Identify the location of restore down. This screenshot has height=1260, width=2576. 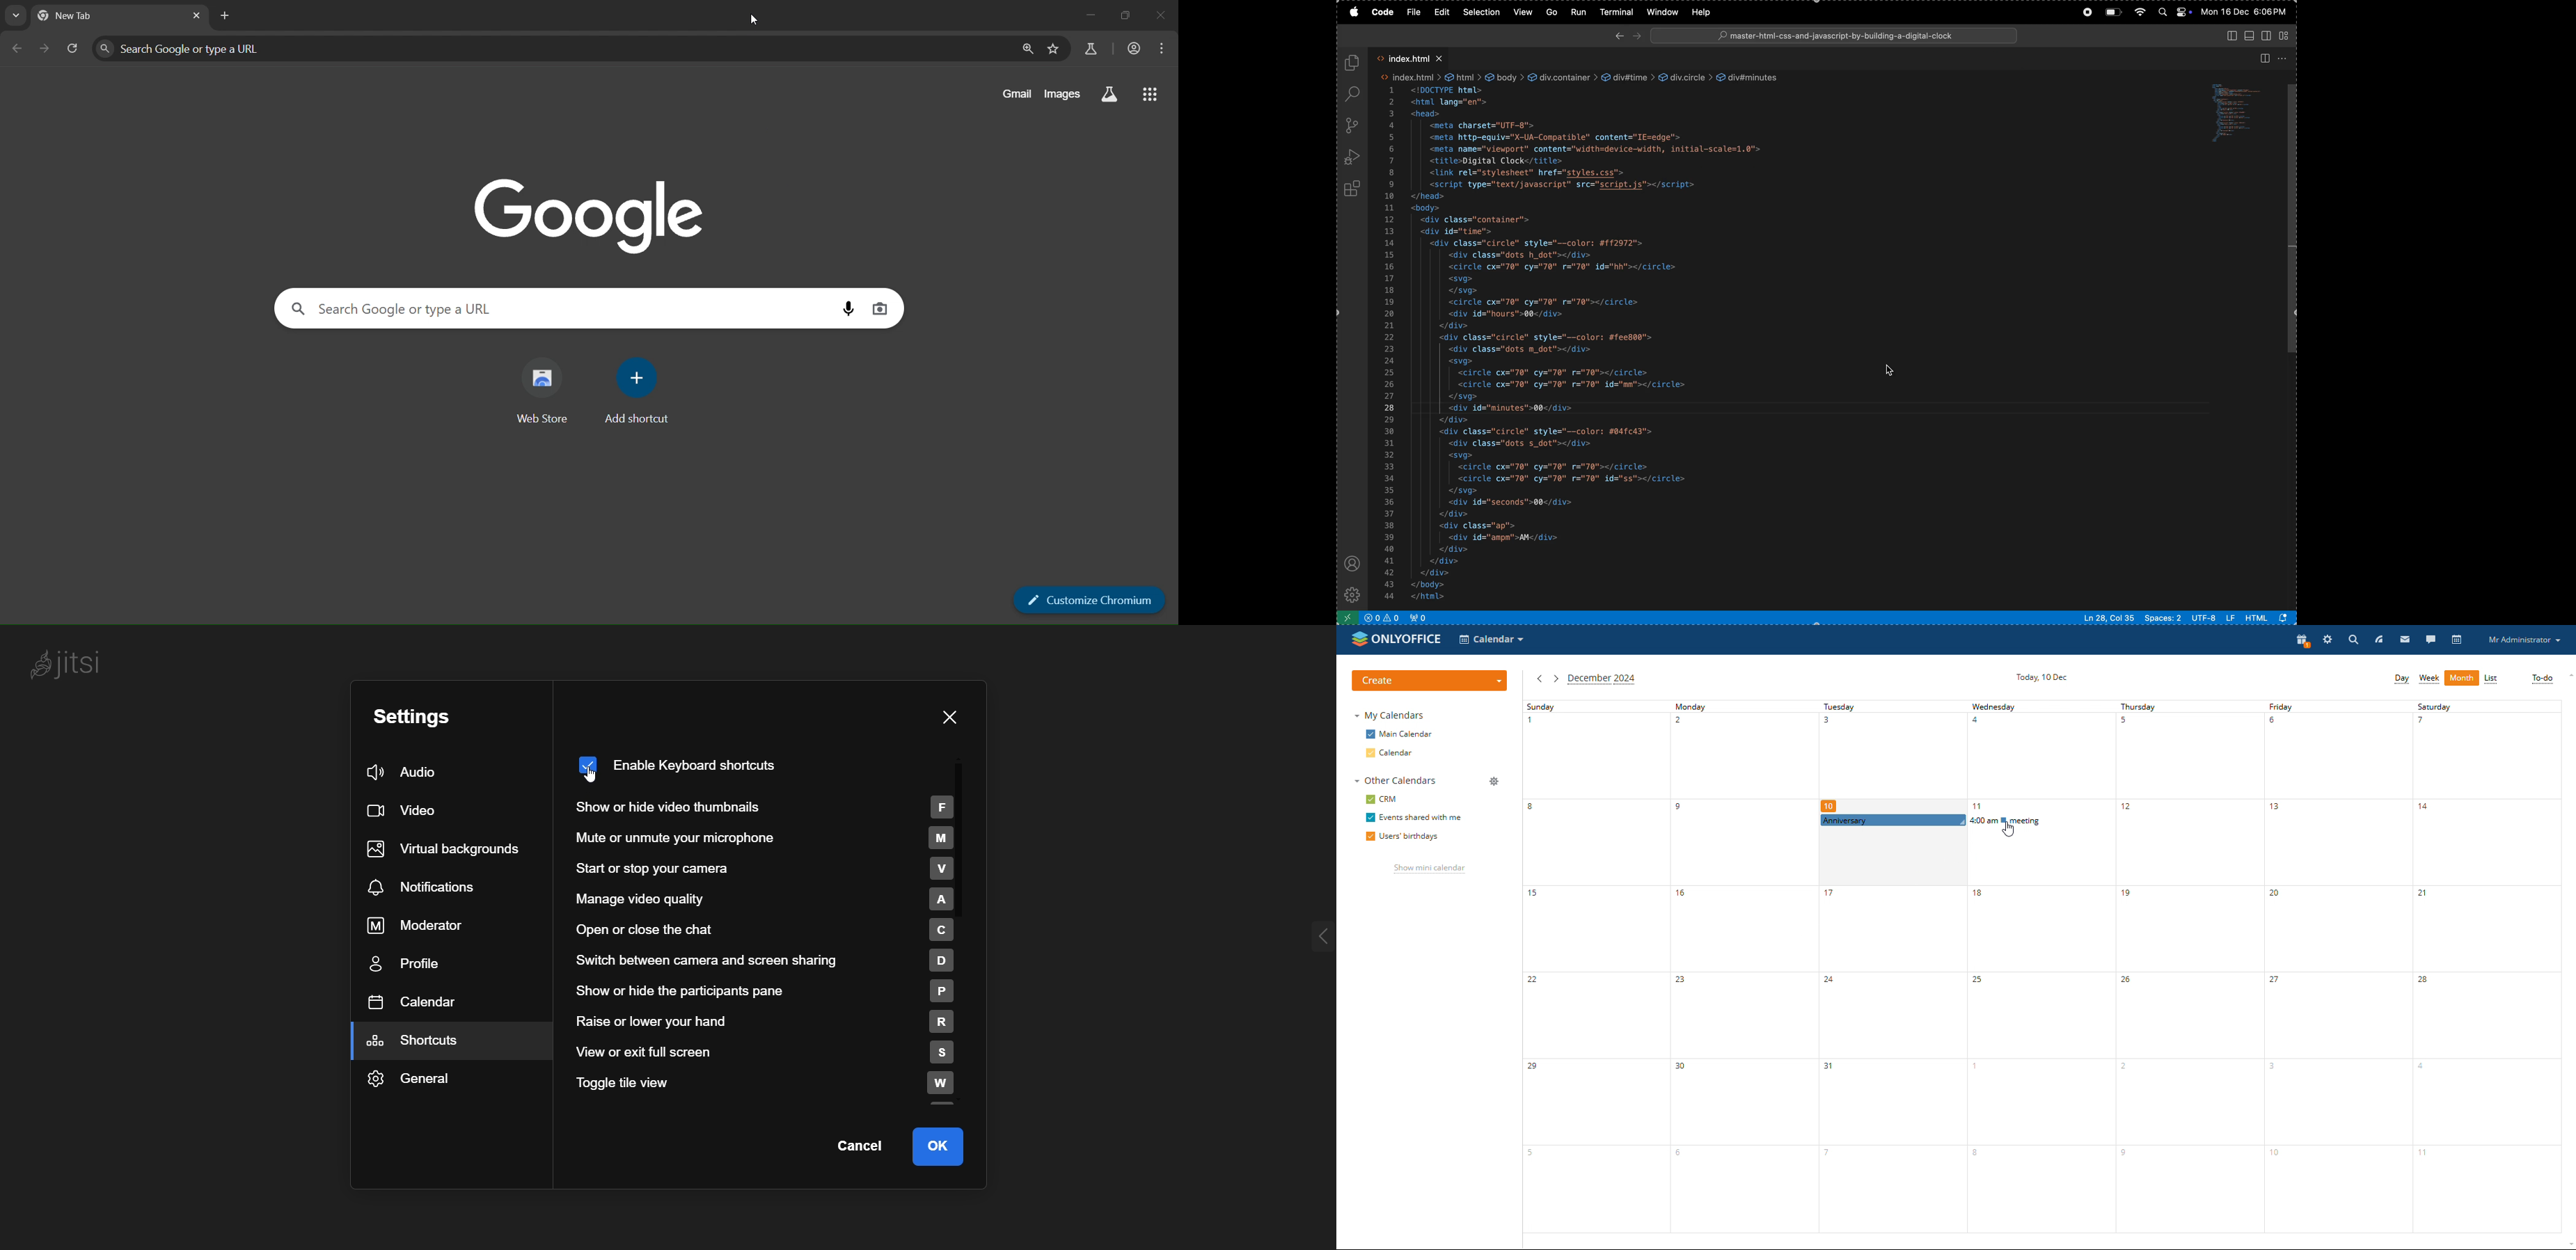
(1129, 17).